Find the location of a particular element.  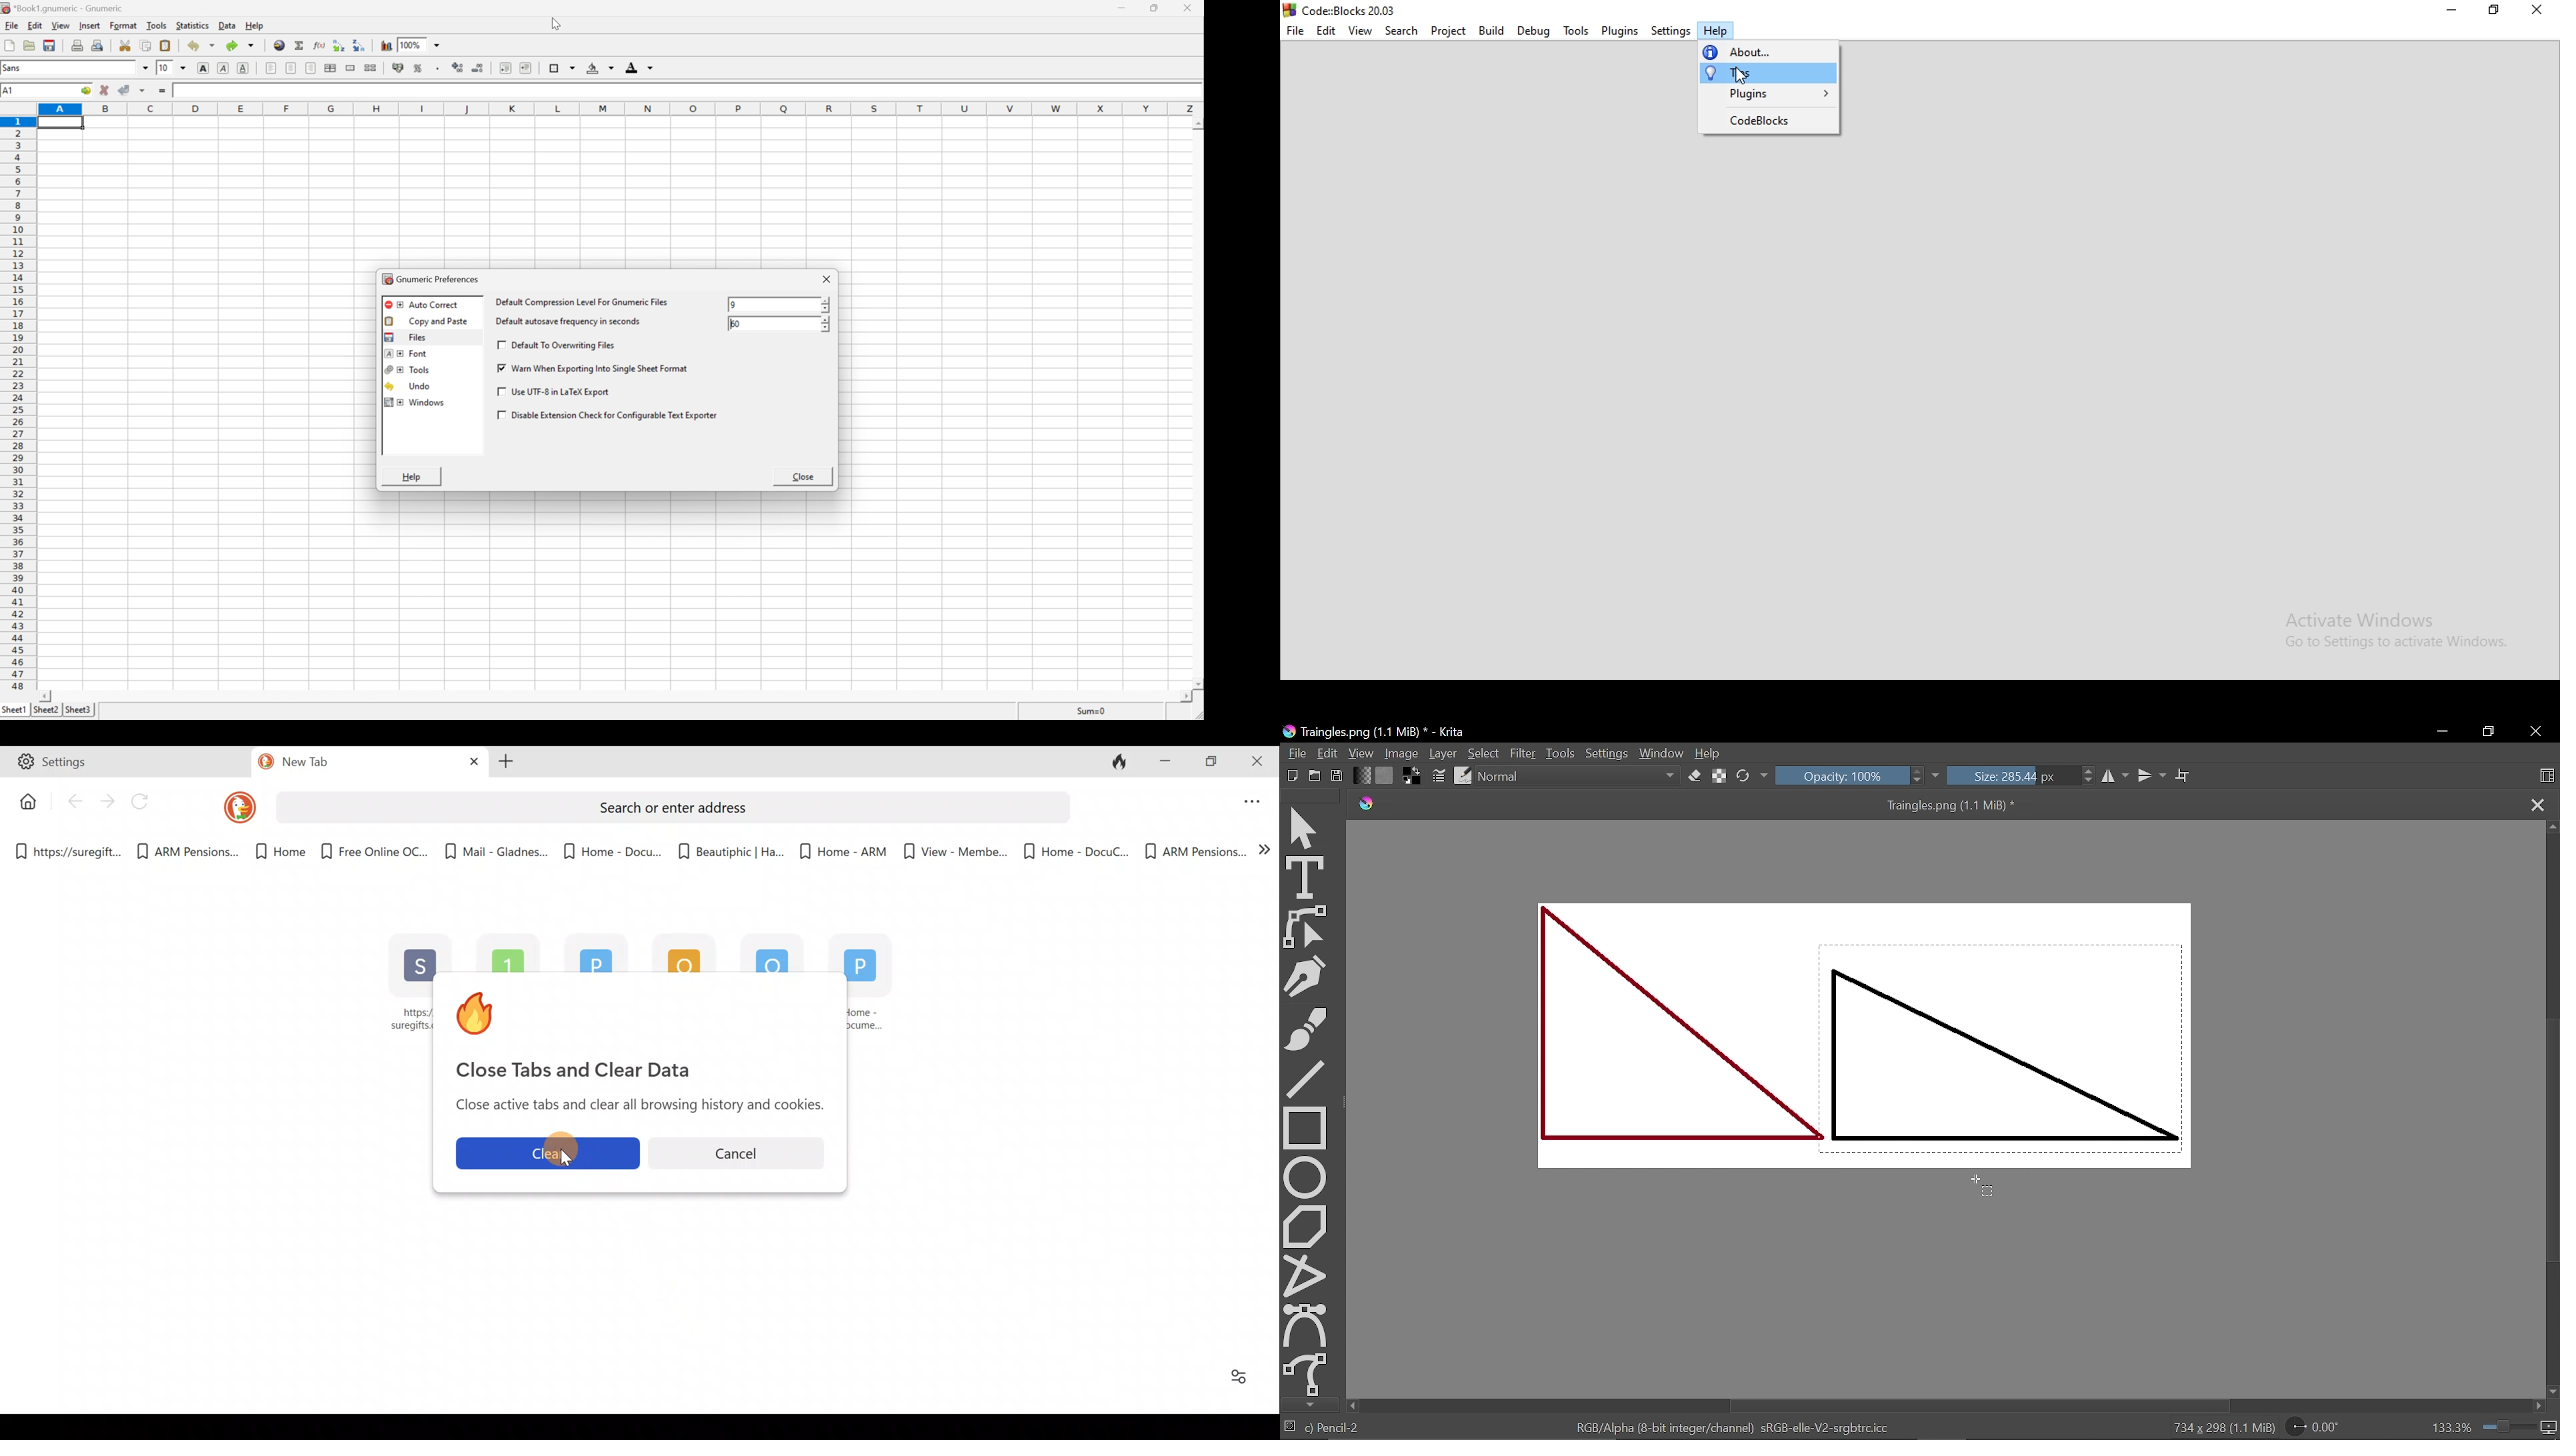

print is located at coordinates (78, 44).